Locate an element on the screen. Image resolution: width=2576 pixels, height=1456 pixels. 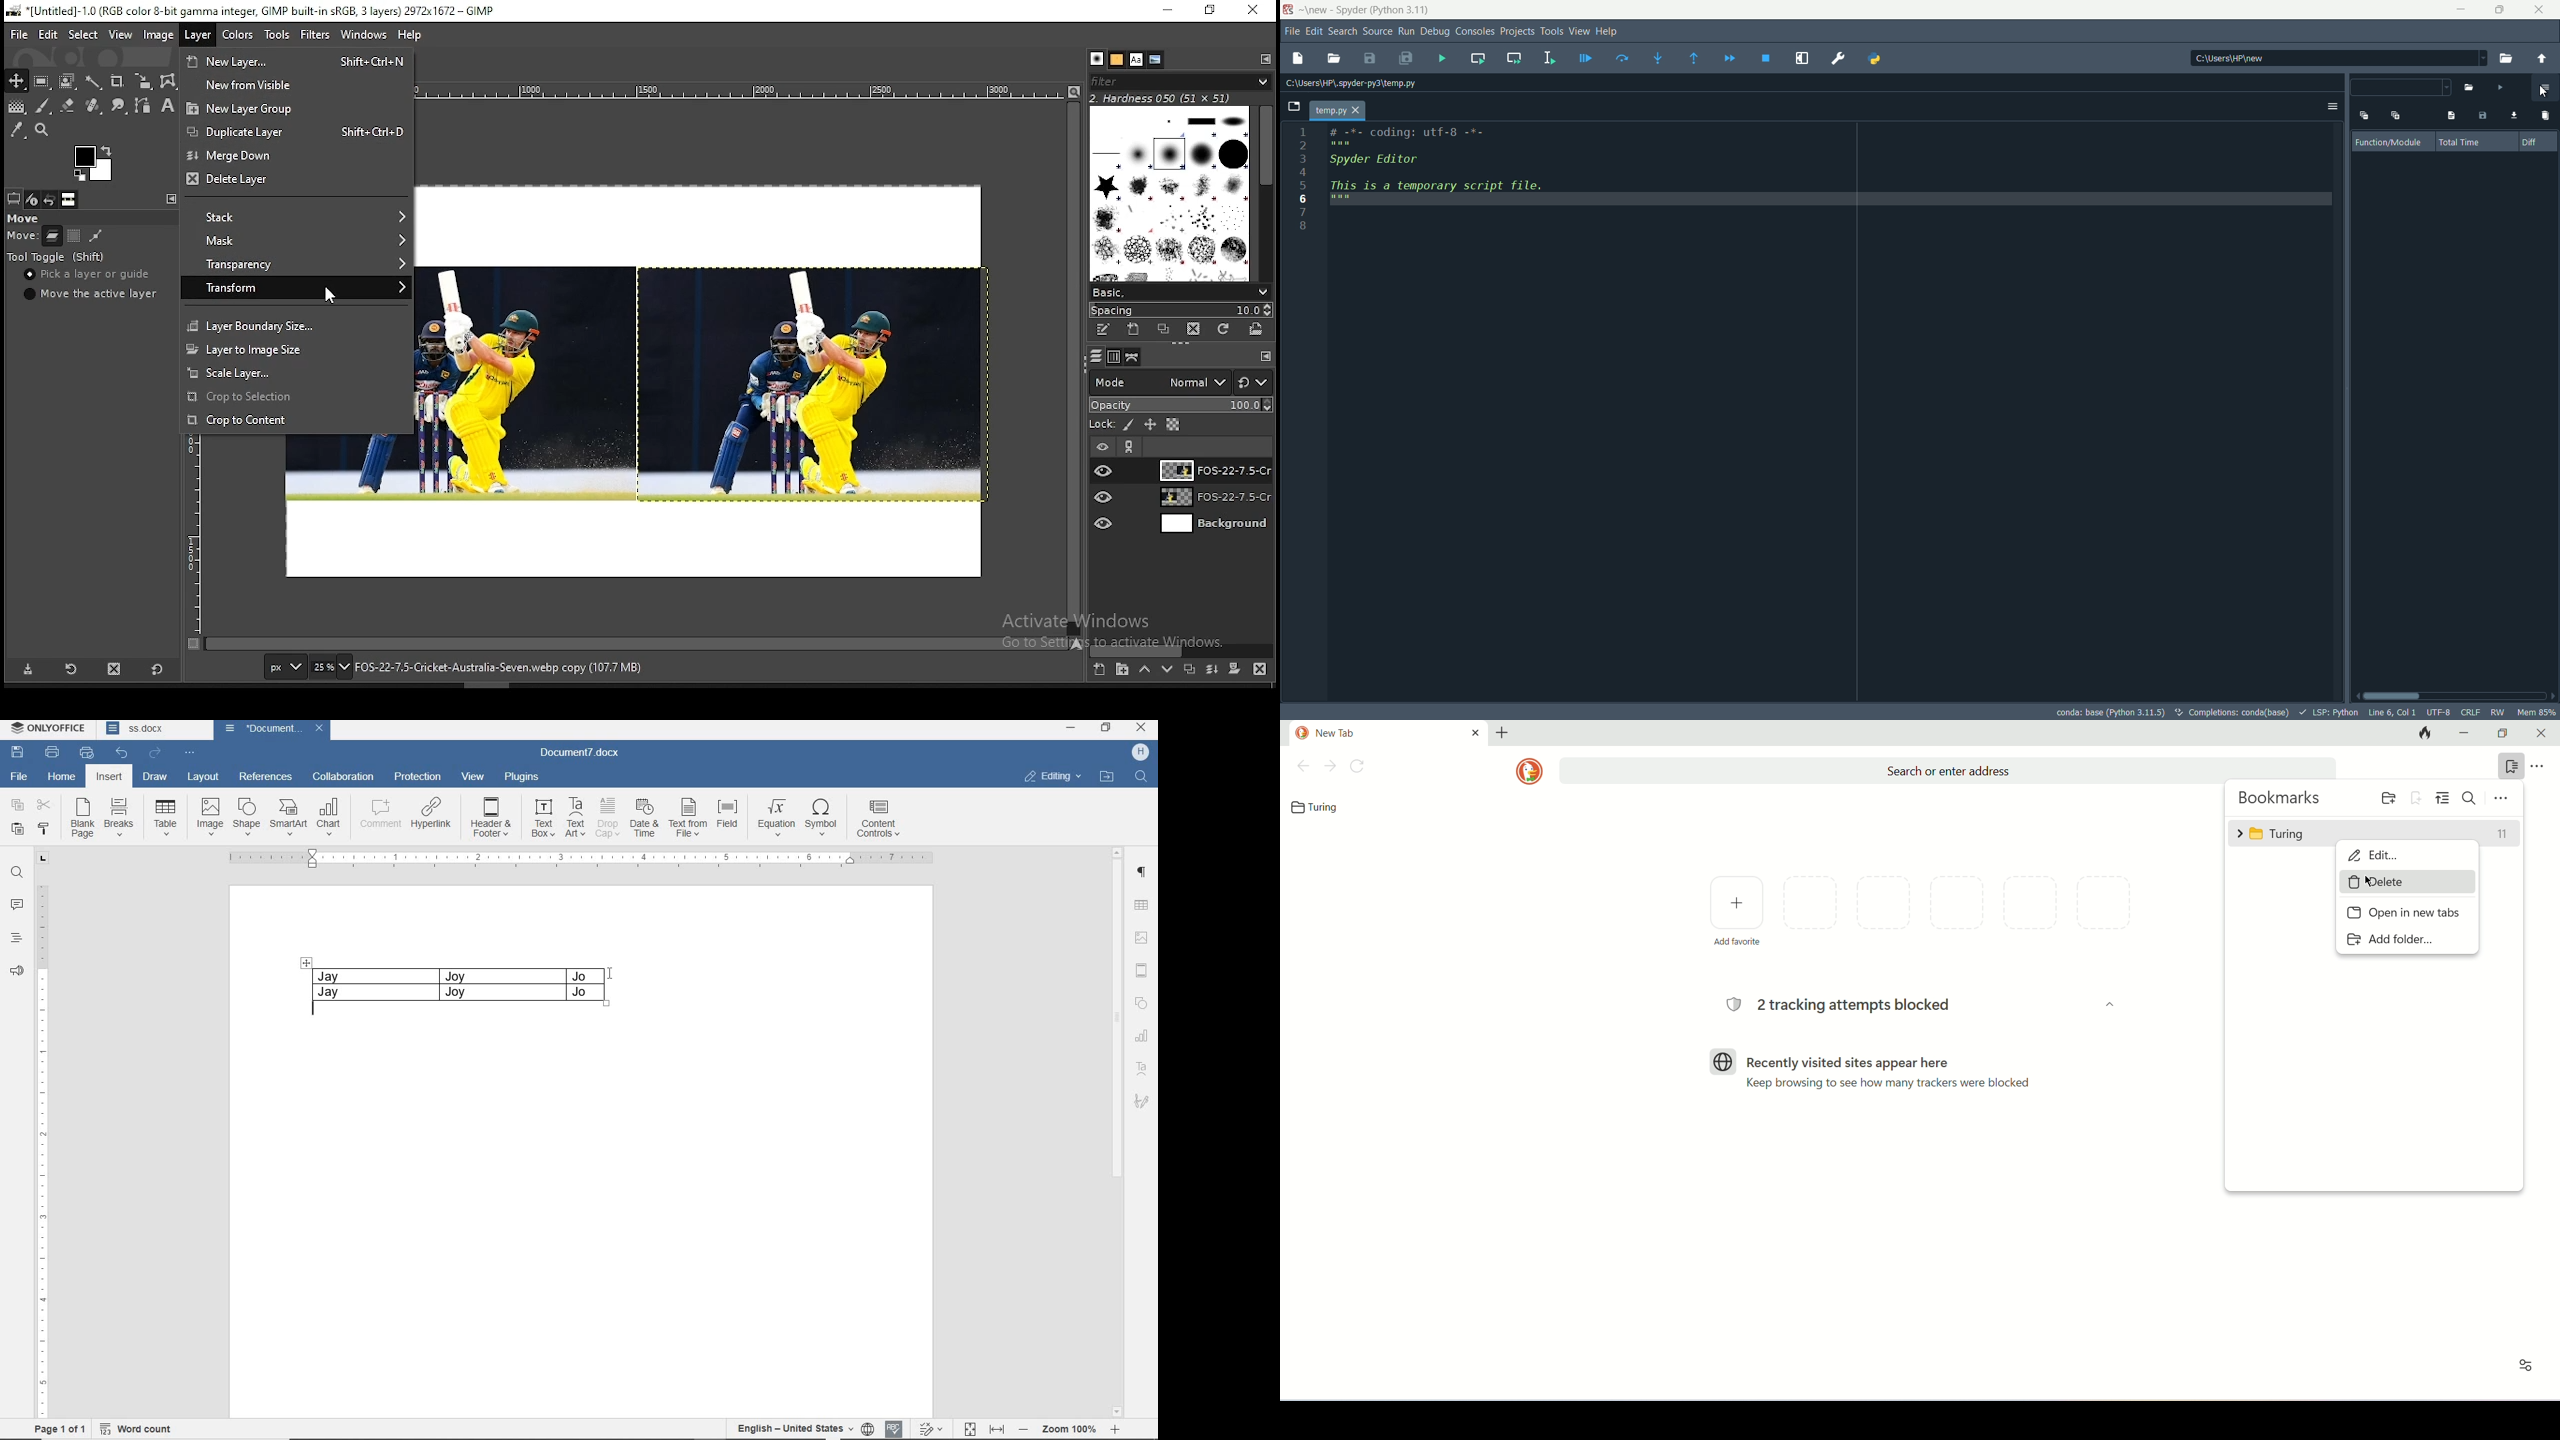
save file is located at coordinates (1371, 59).